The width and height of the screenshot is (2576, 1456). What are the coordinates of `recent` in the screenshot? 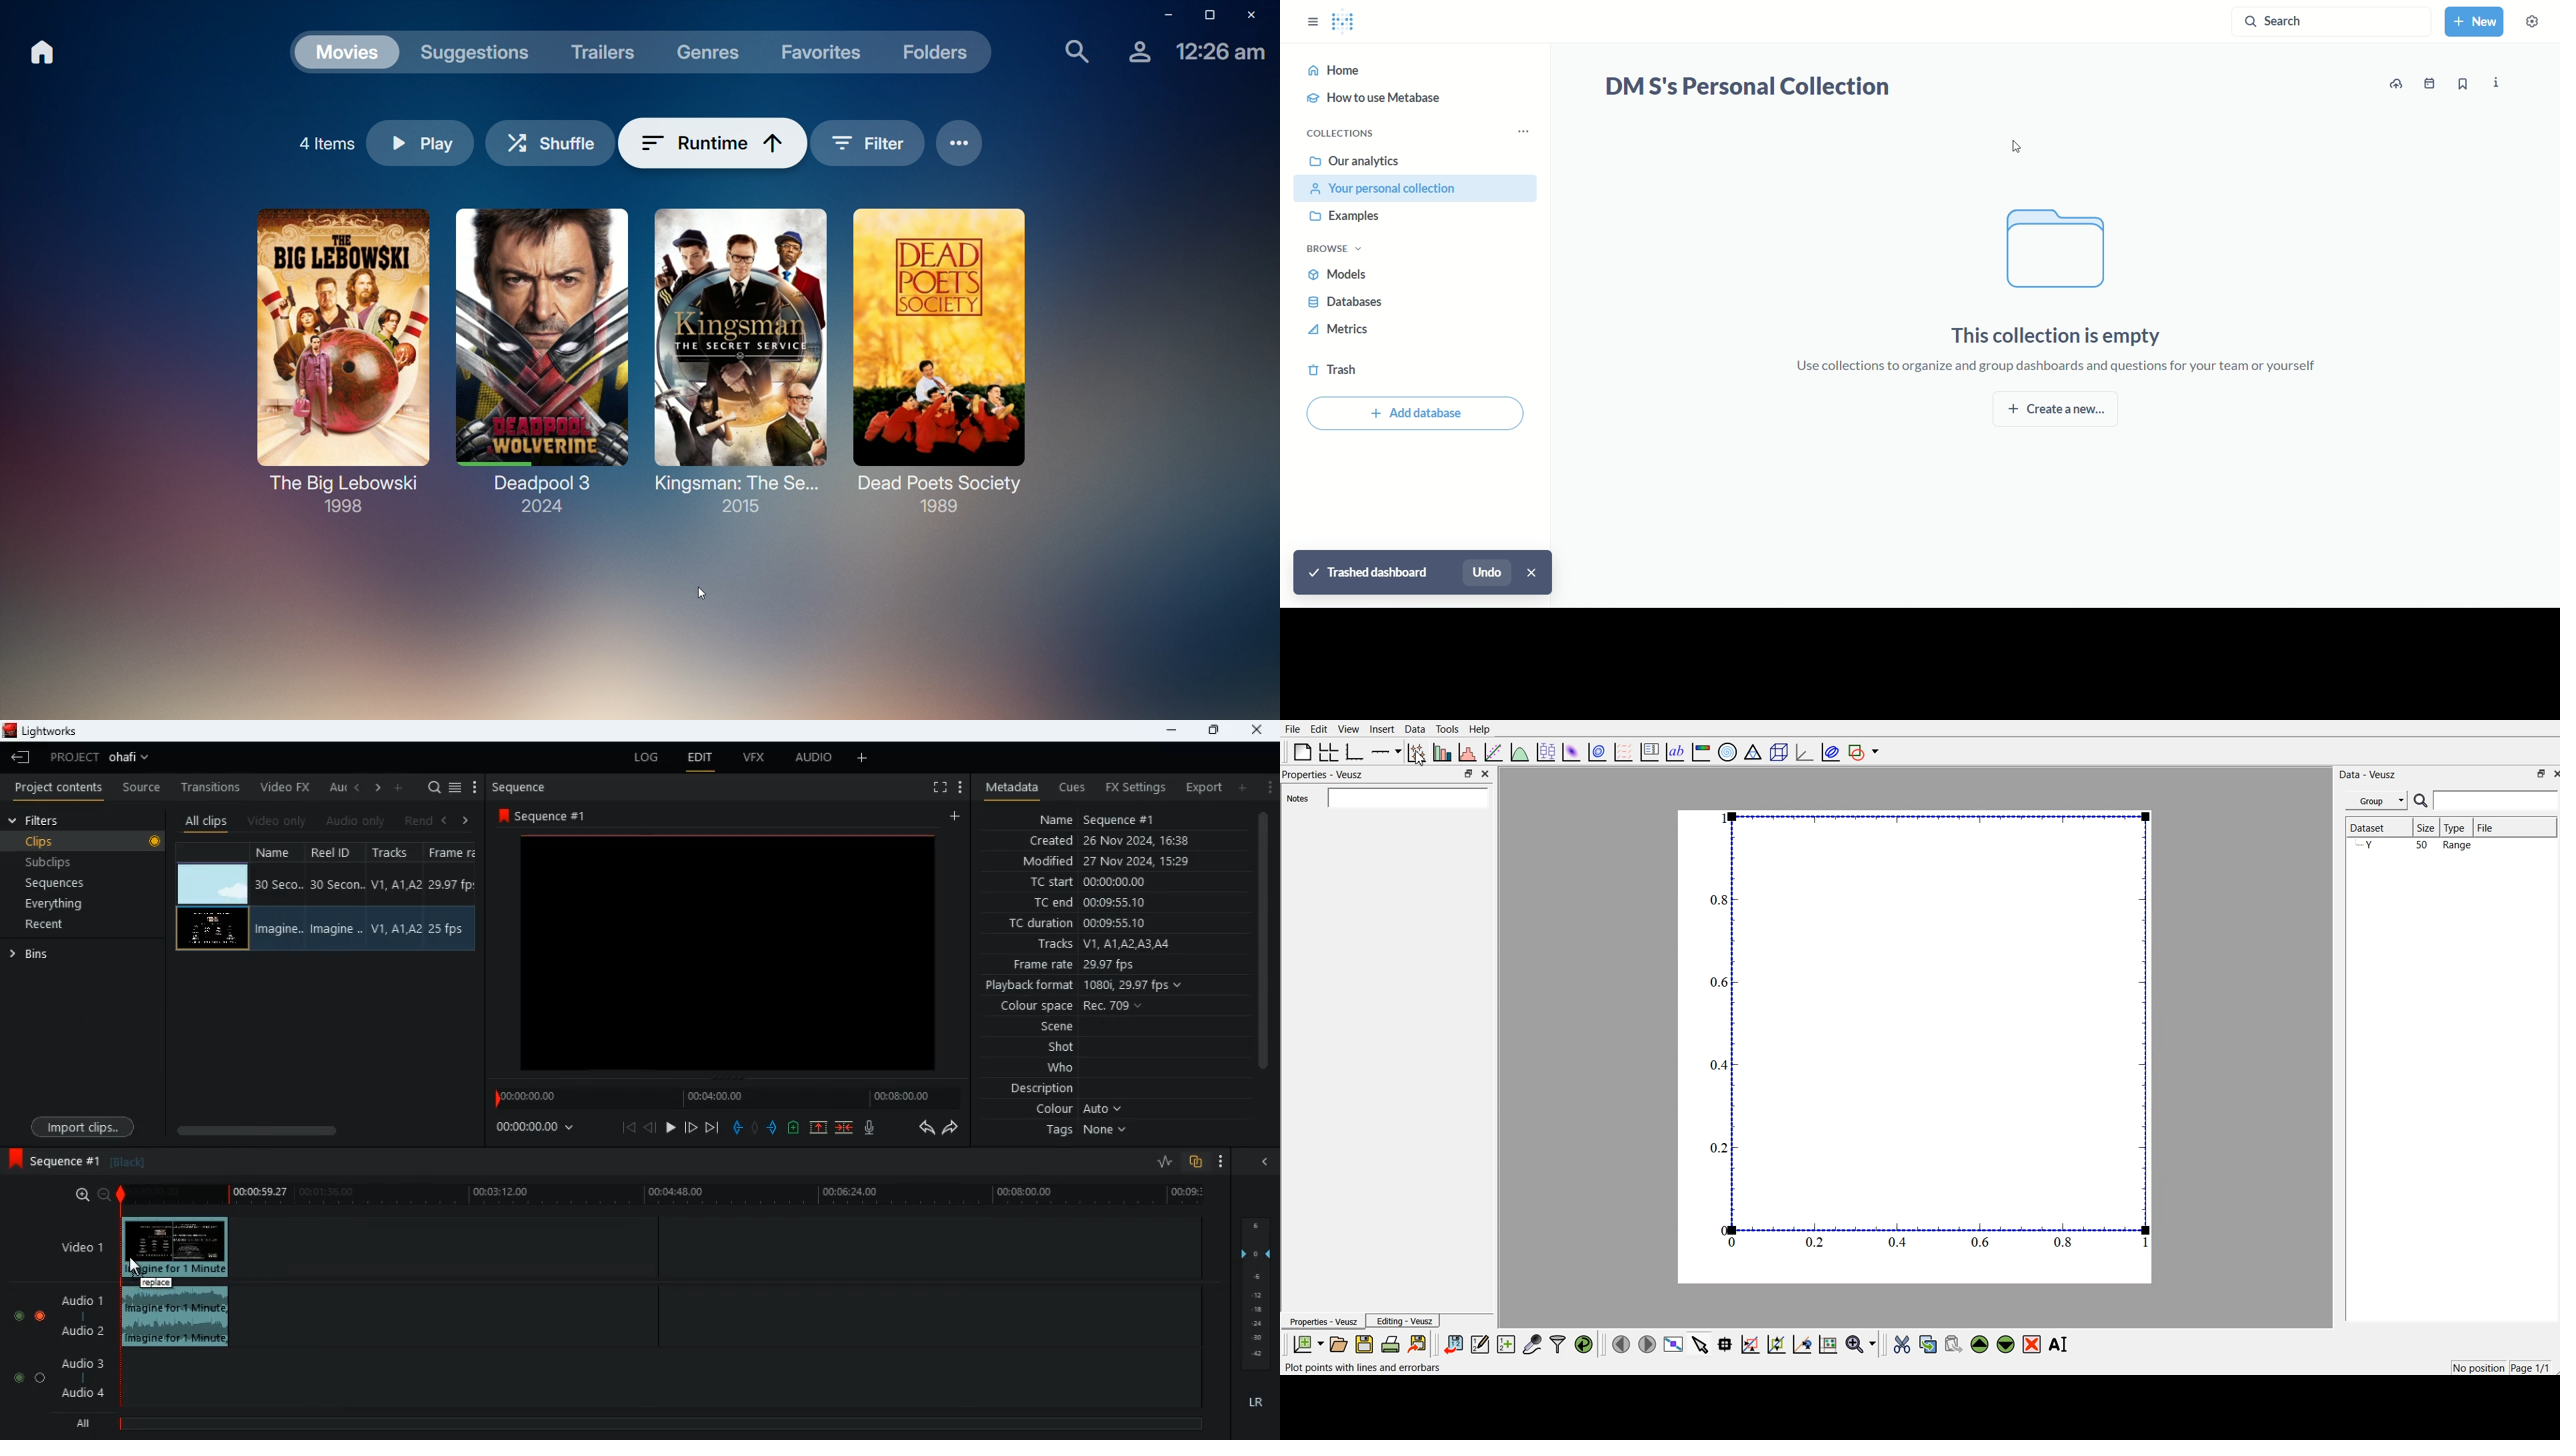 It's located at (61, 926).